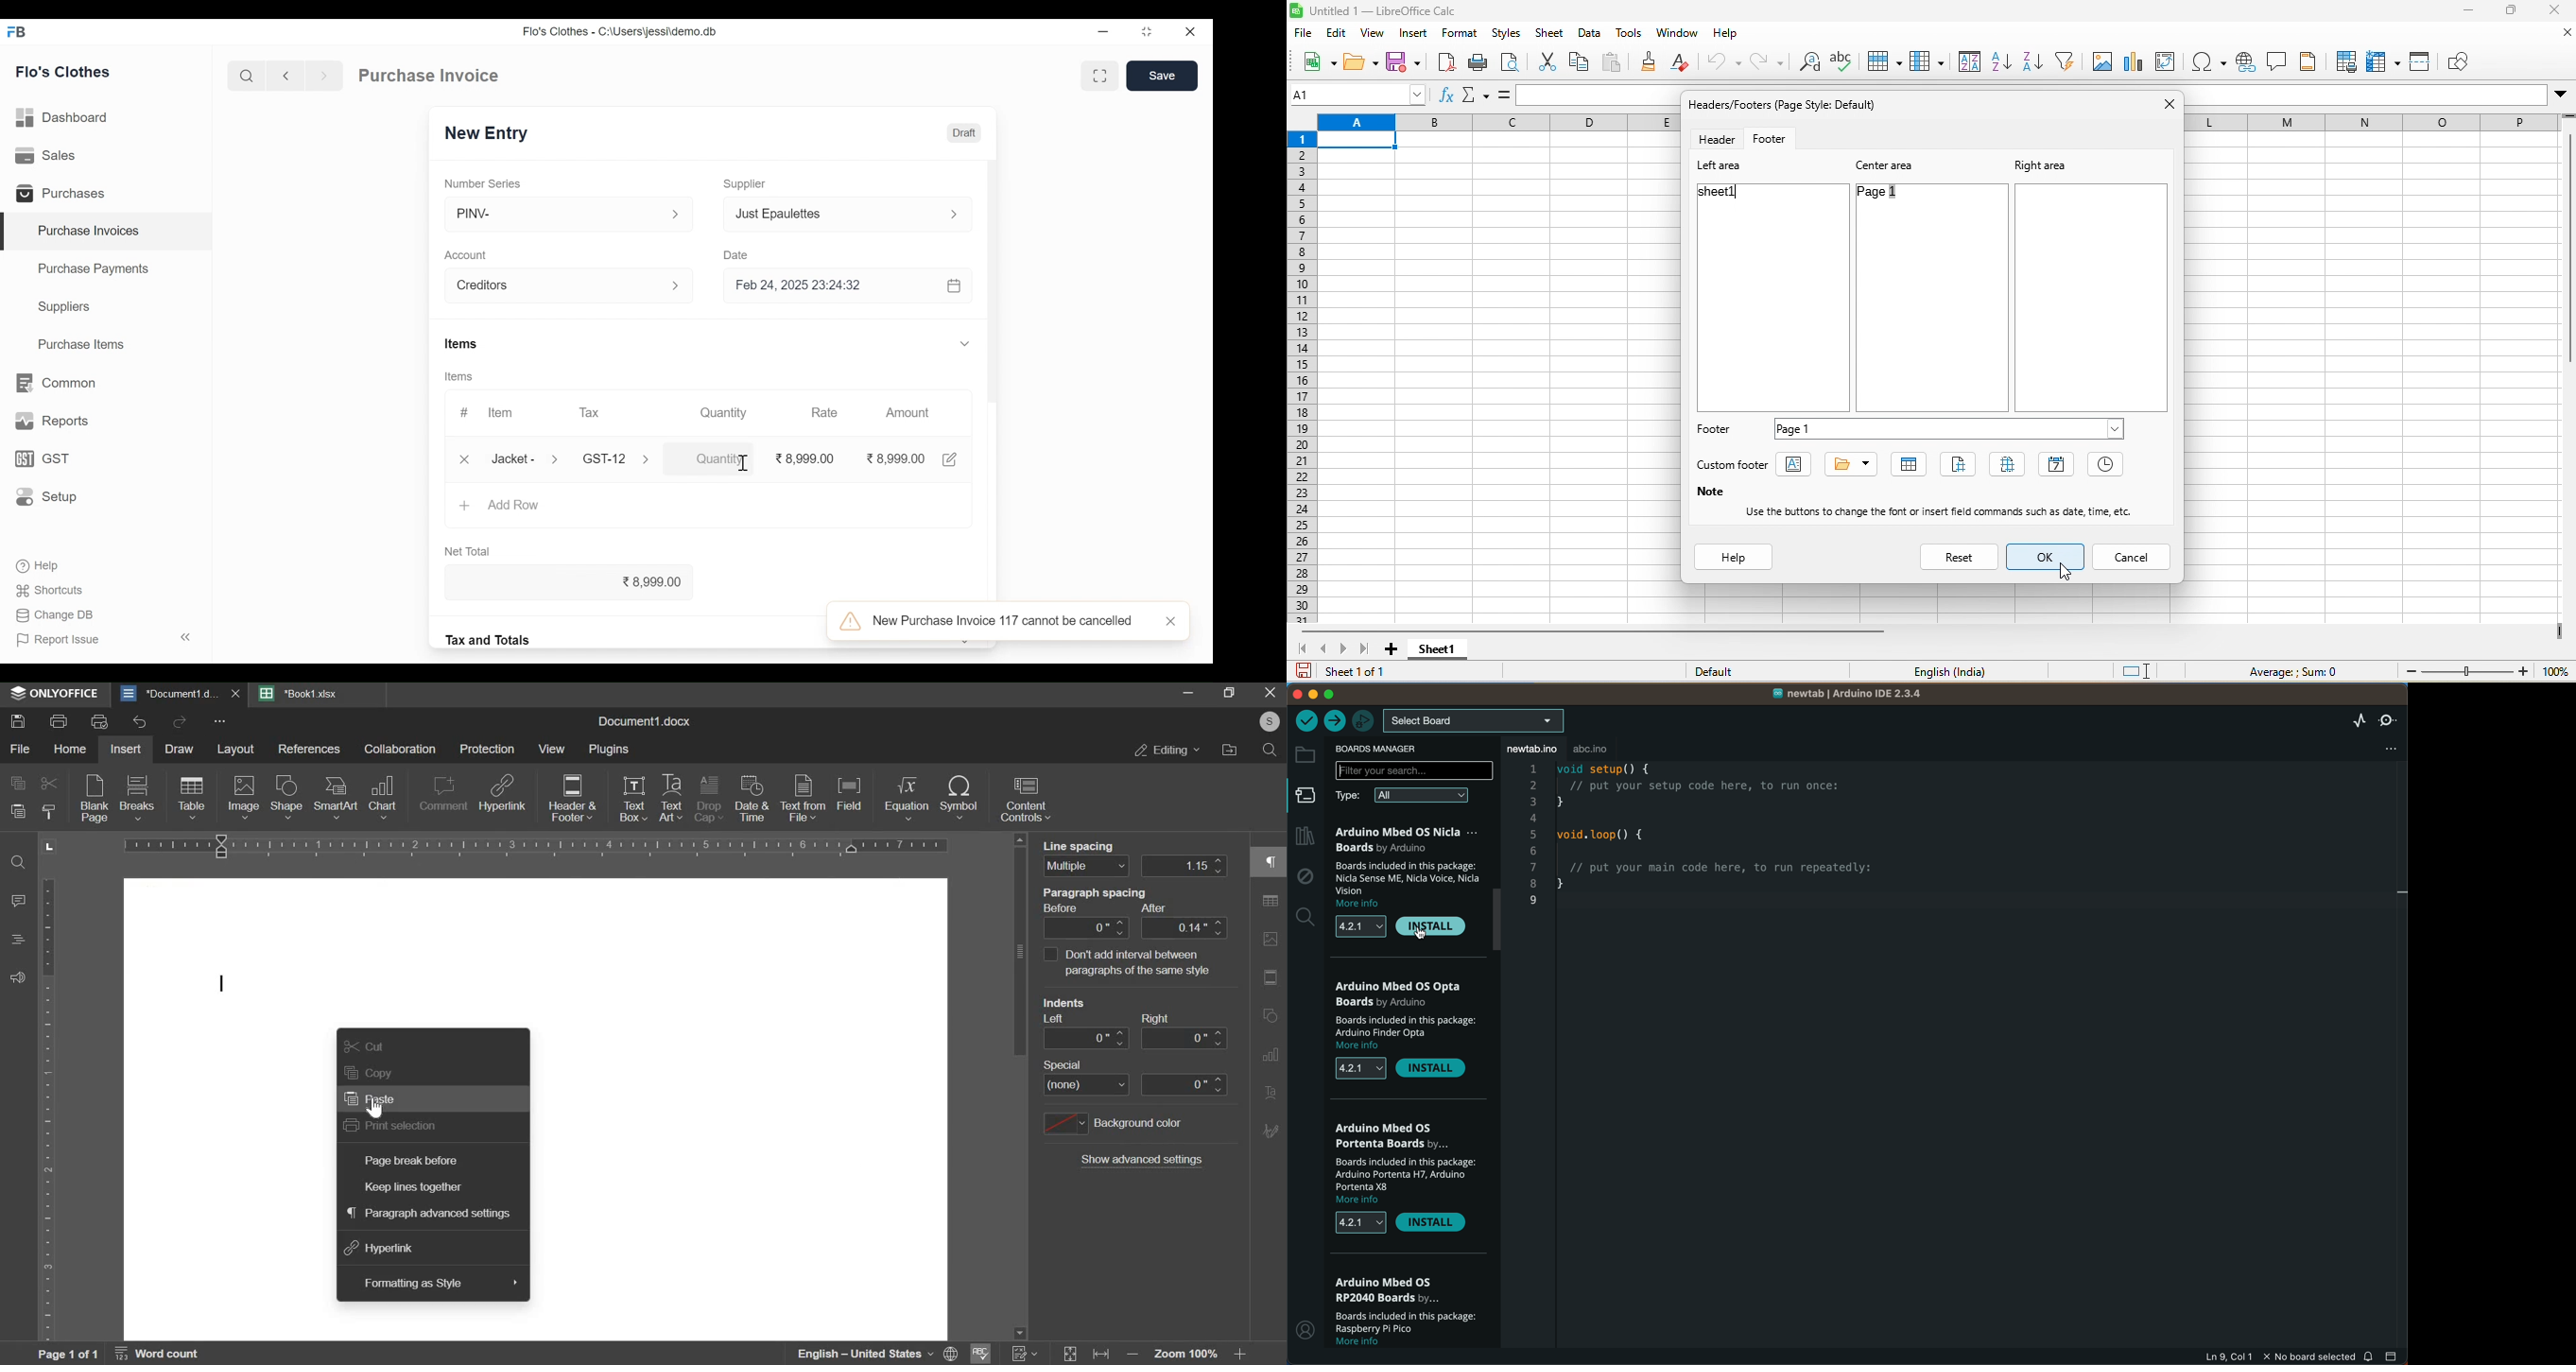 The width and height of the screenshot is (2576, 1372). Describe the element at coordinates (997, 346) in the screenshot. I see `Vertical Scroll bar` at that location.